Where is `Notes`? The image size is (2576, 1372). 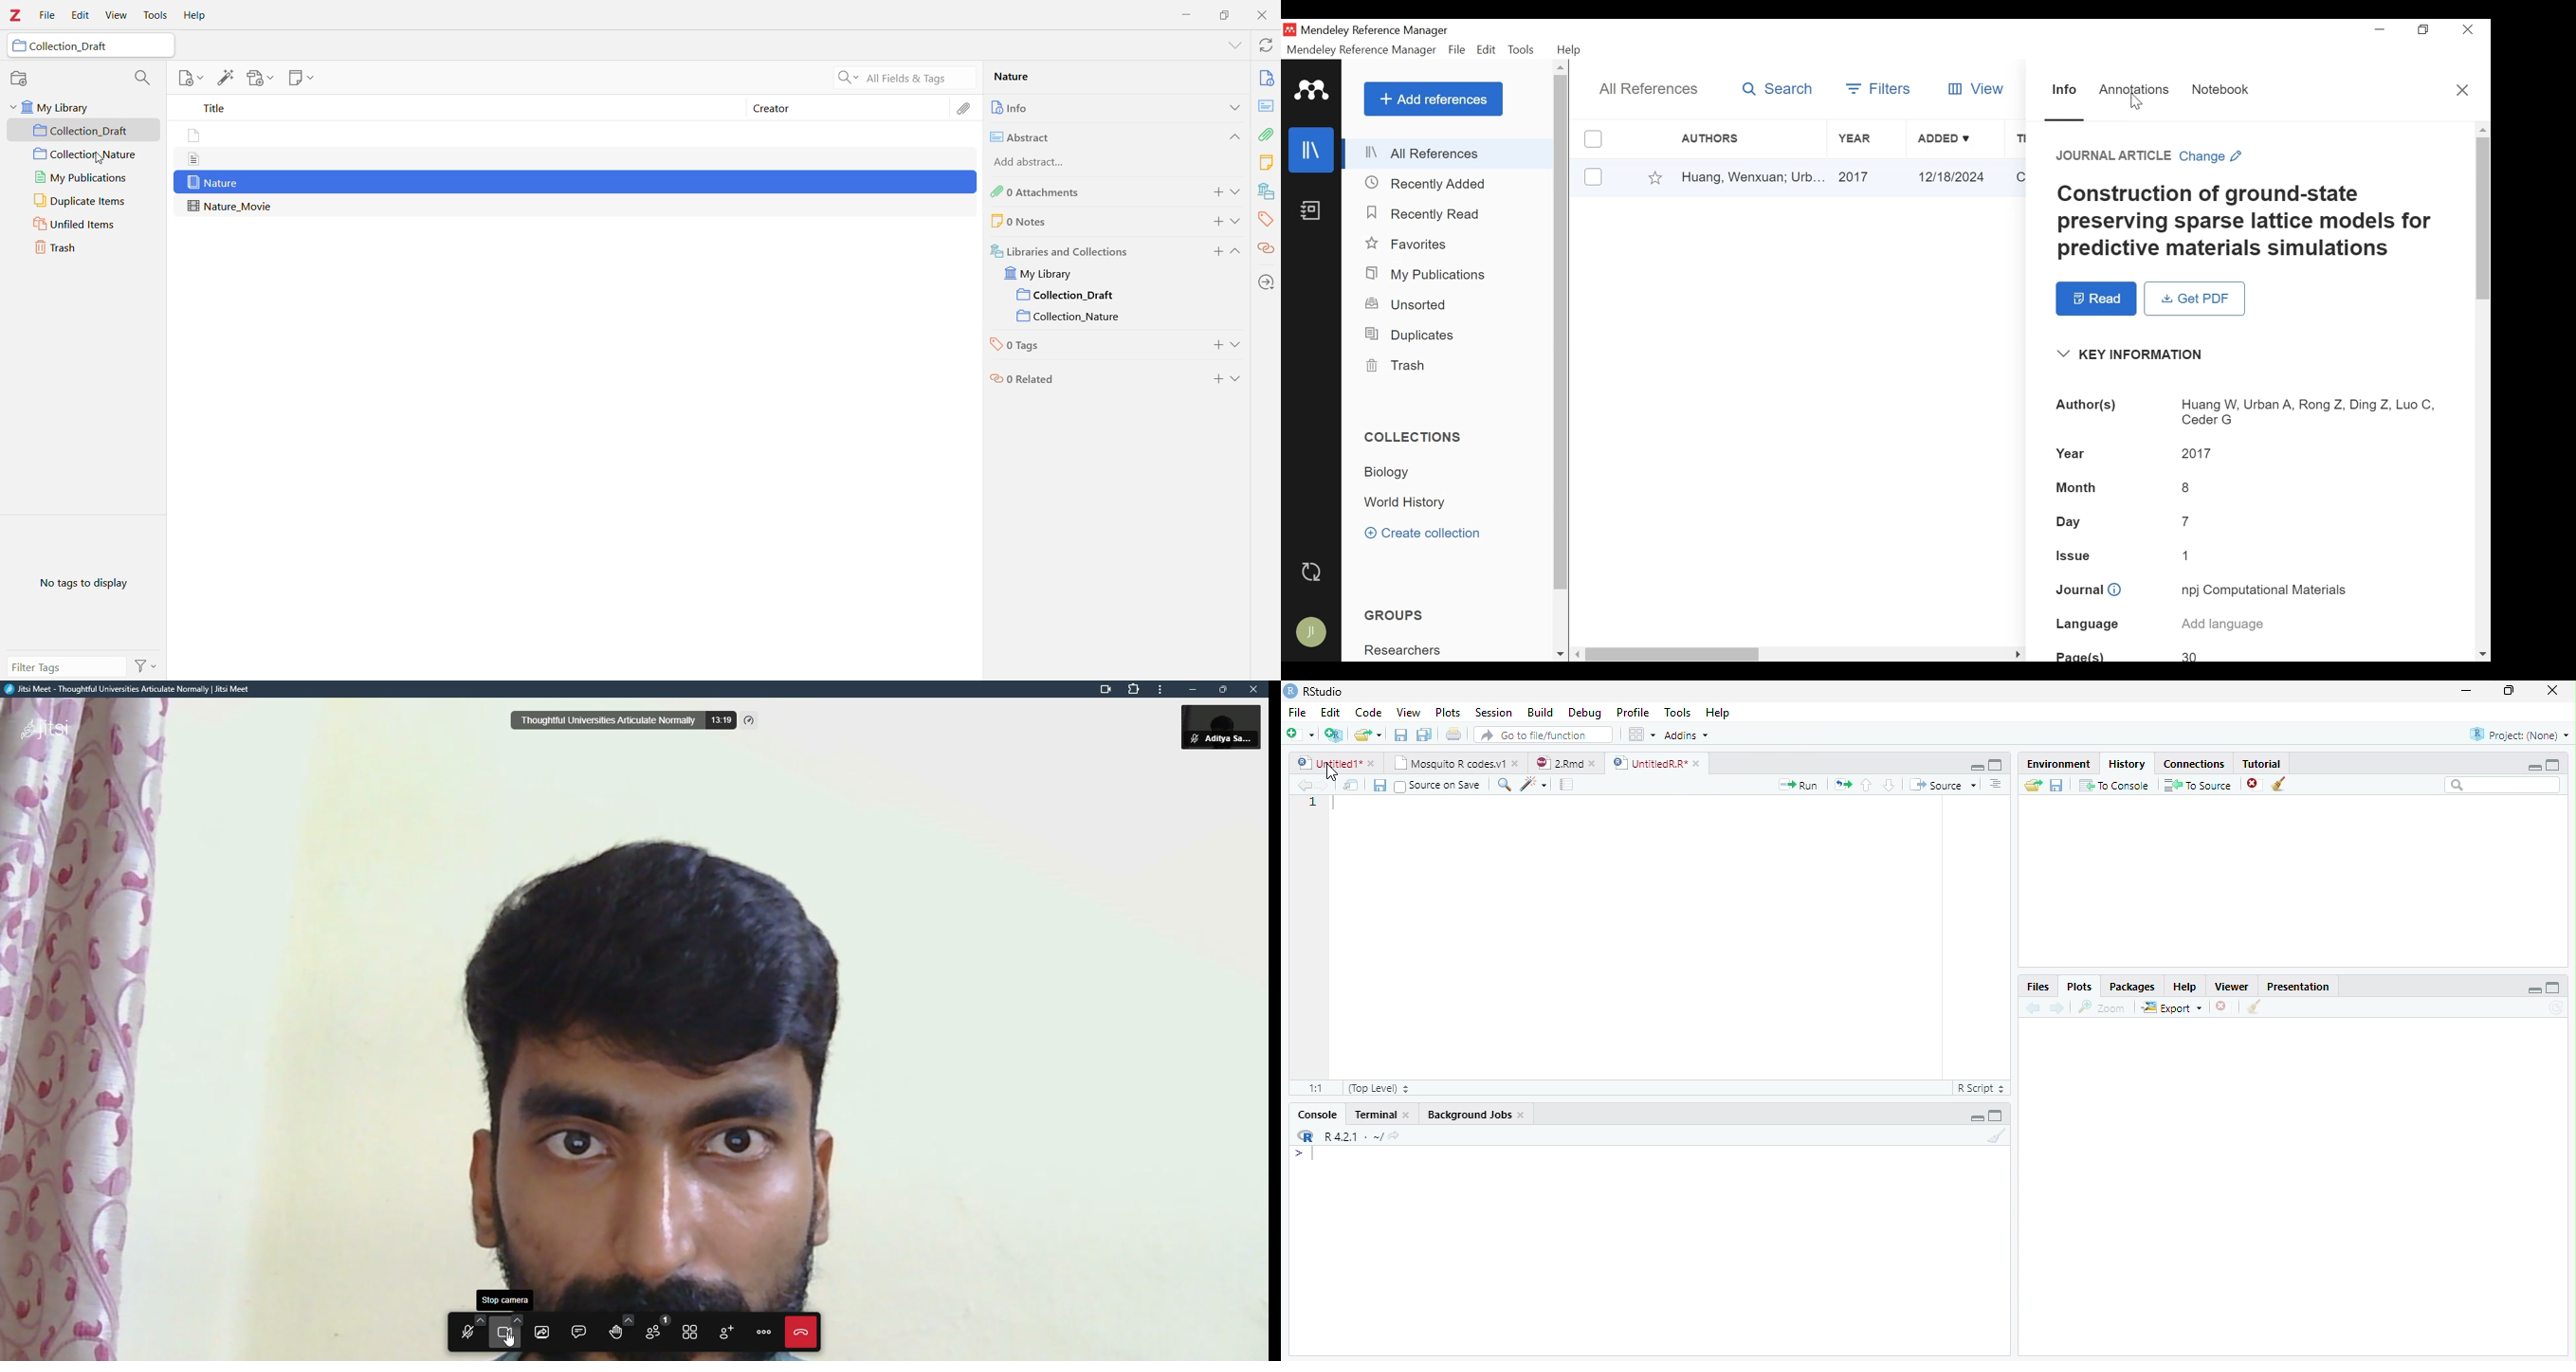
Notes is located at coordinates (1267, 161).